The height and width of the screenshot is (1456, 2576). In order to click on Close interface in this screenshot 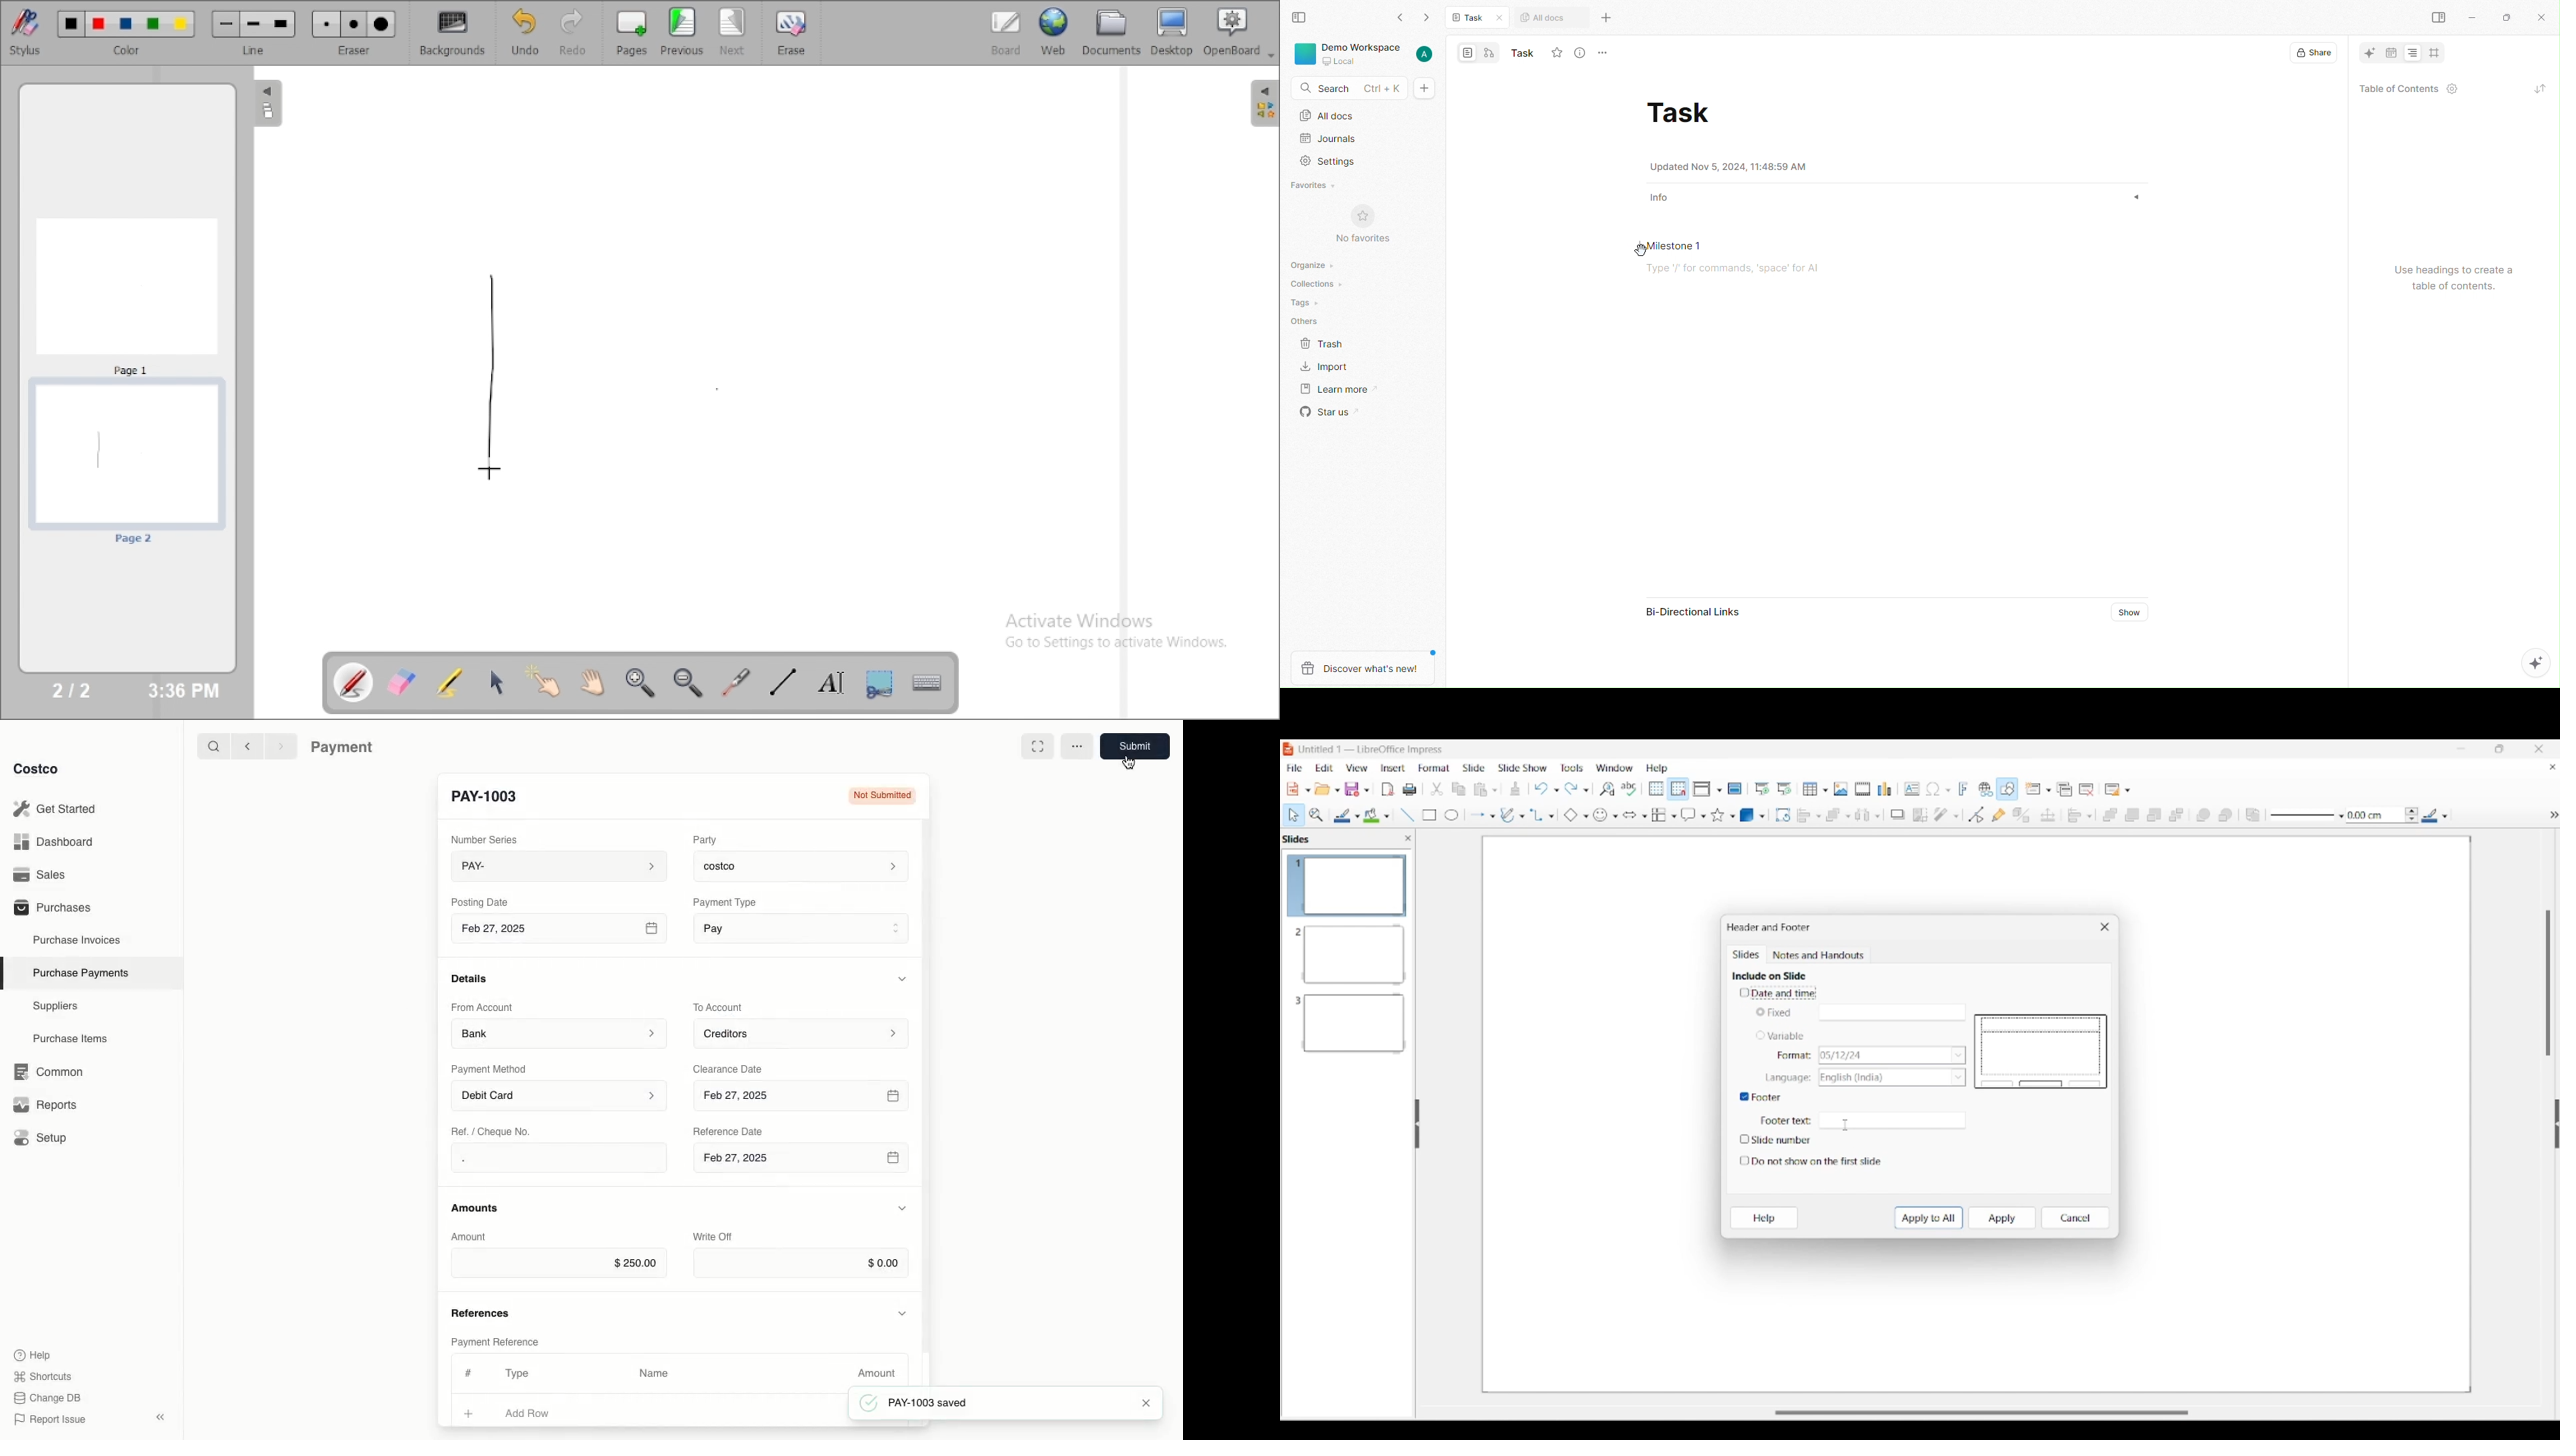, I will do `click(2539, 749)`.